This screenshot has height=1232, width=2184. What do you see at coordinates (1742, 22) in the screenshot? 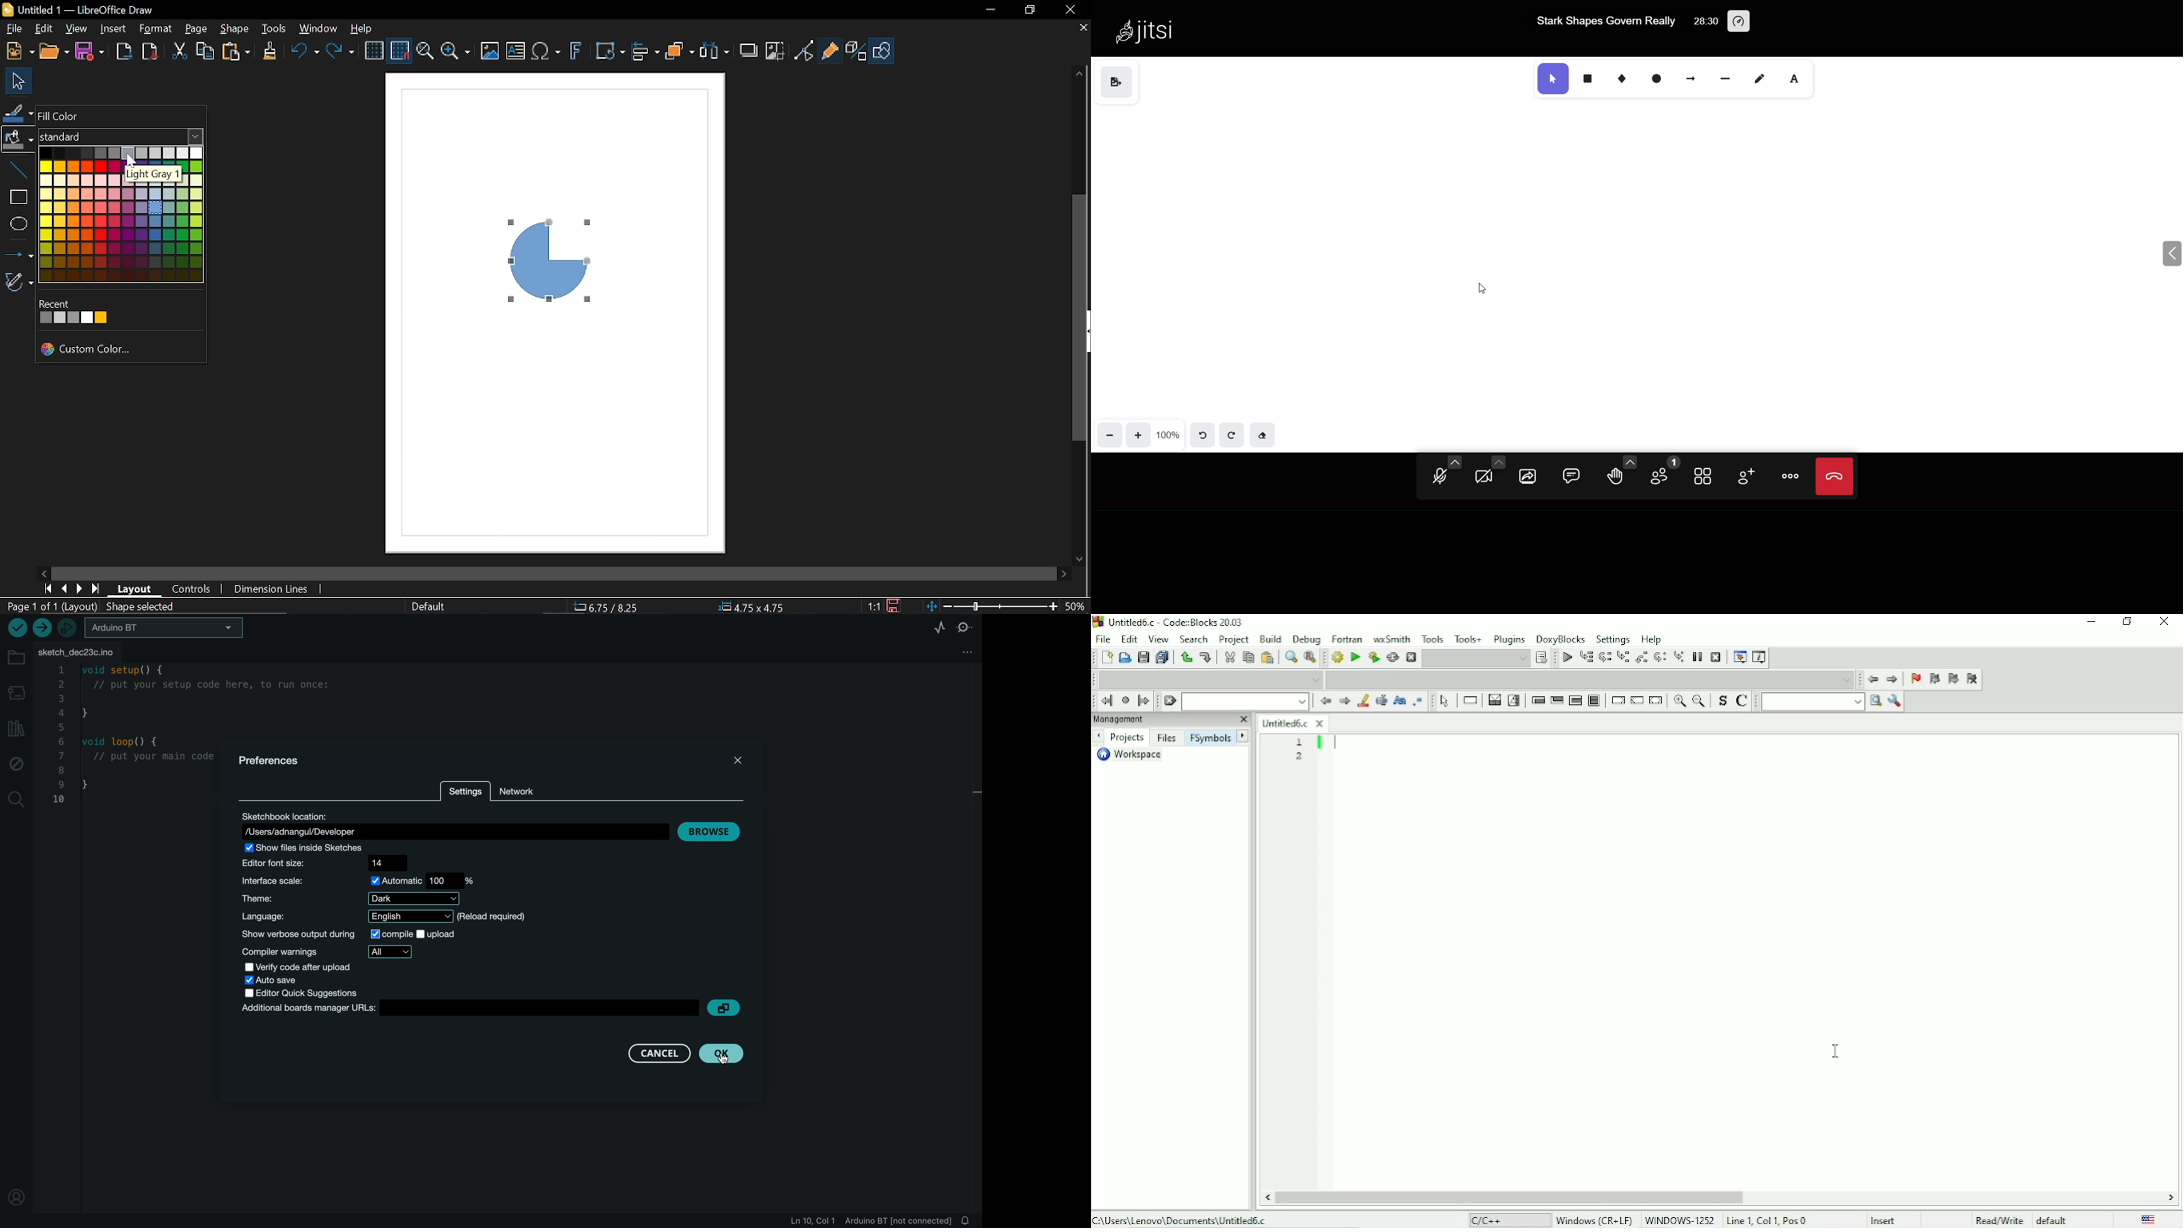
I see `performance setting` at bounding box center [1742, 22].